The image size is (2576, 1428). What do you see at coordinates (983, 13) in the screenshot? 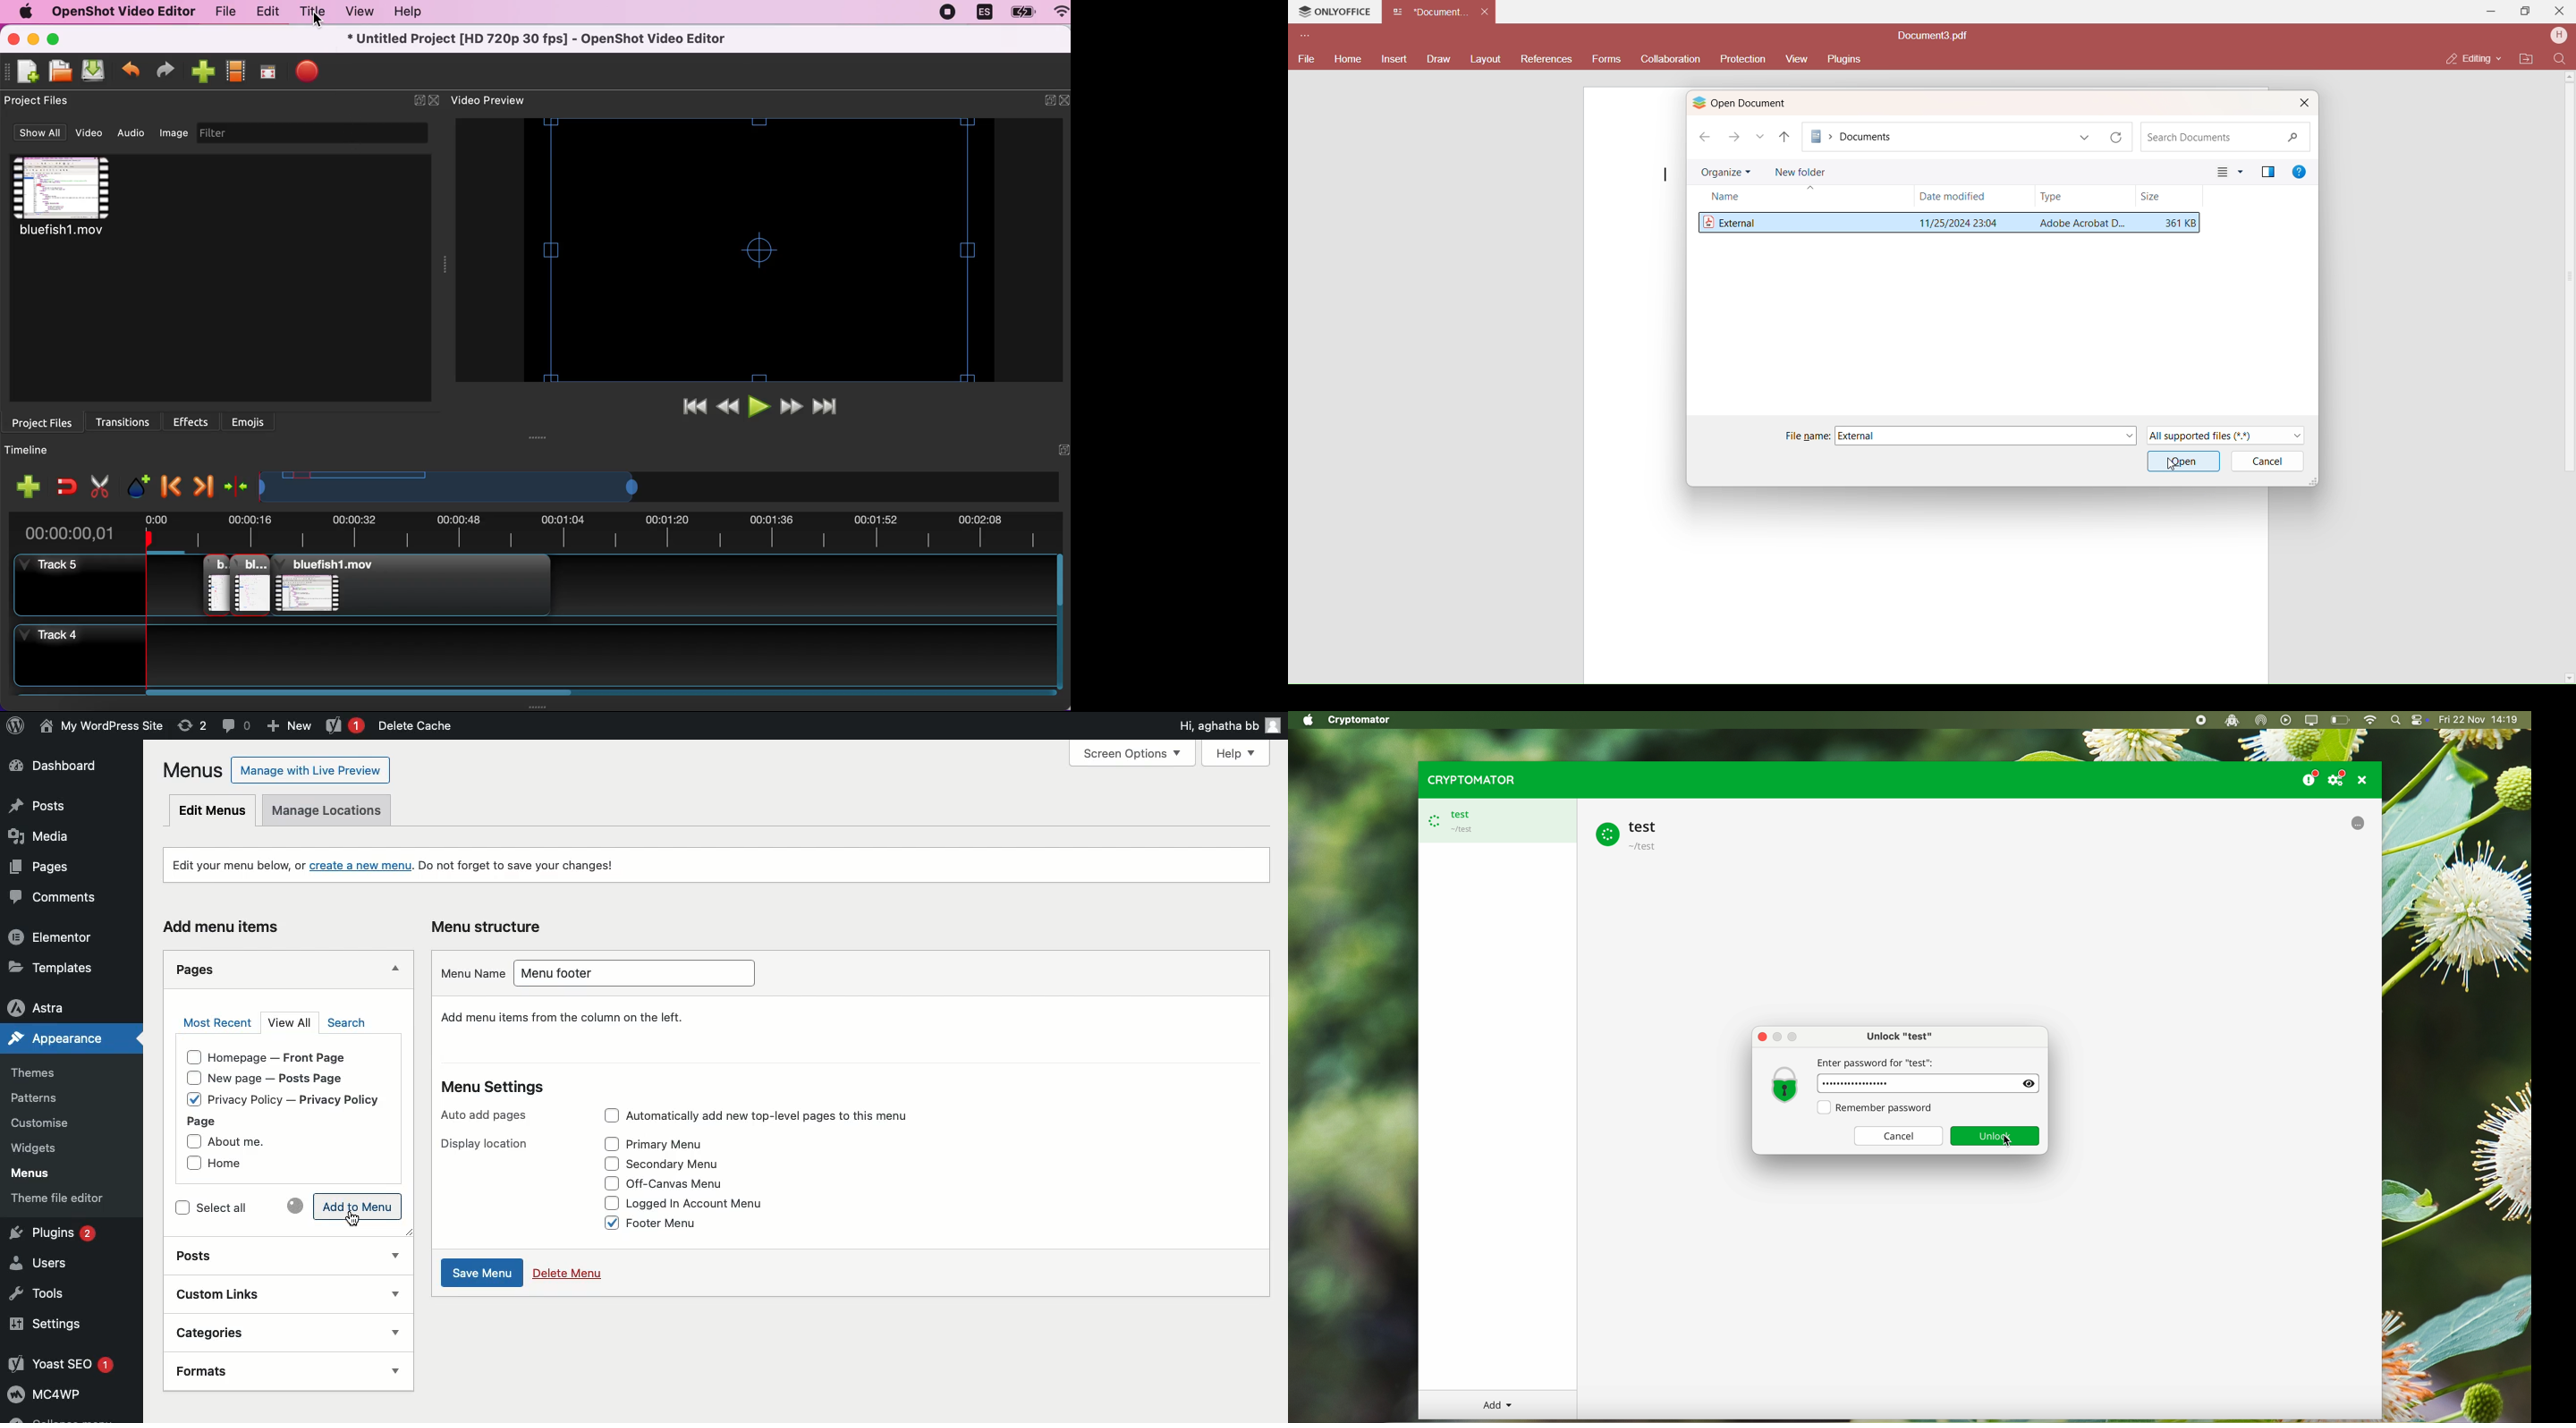
I see `language` at bounding box center [983, 13].